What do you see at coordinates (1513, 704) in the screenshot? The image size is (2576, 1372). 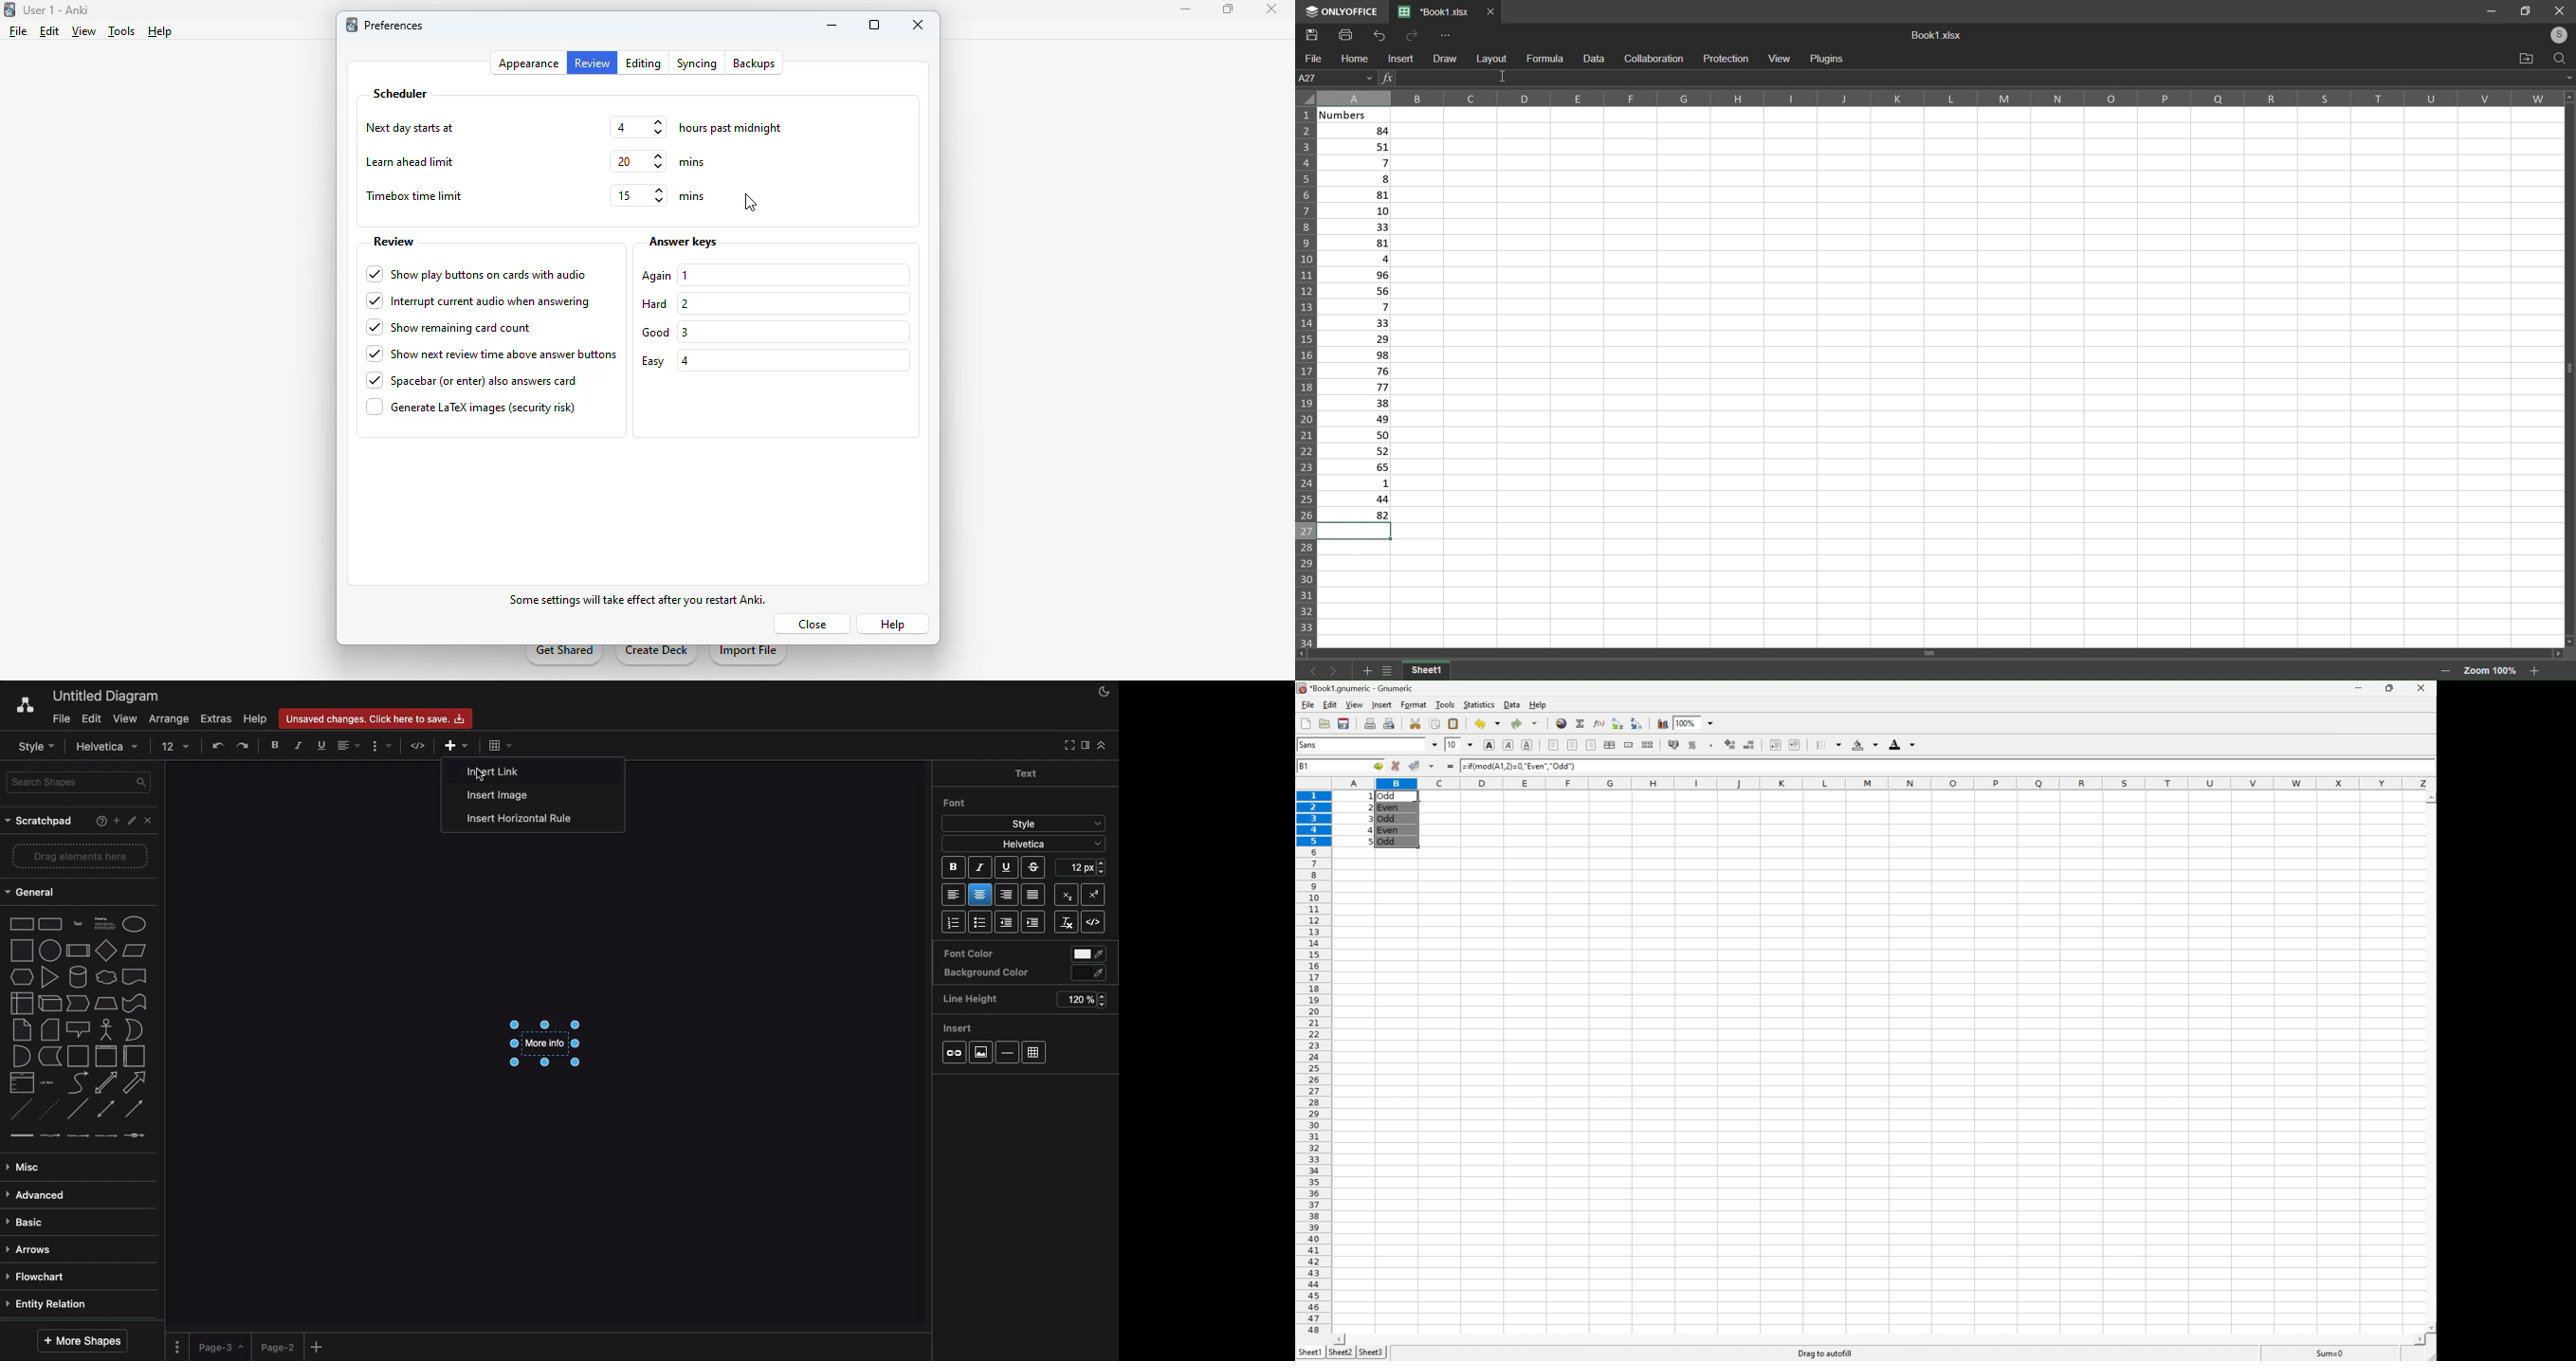 I see `Data` at bounding box center [1513, 704].